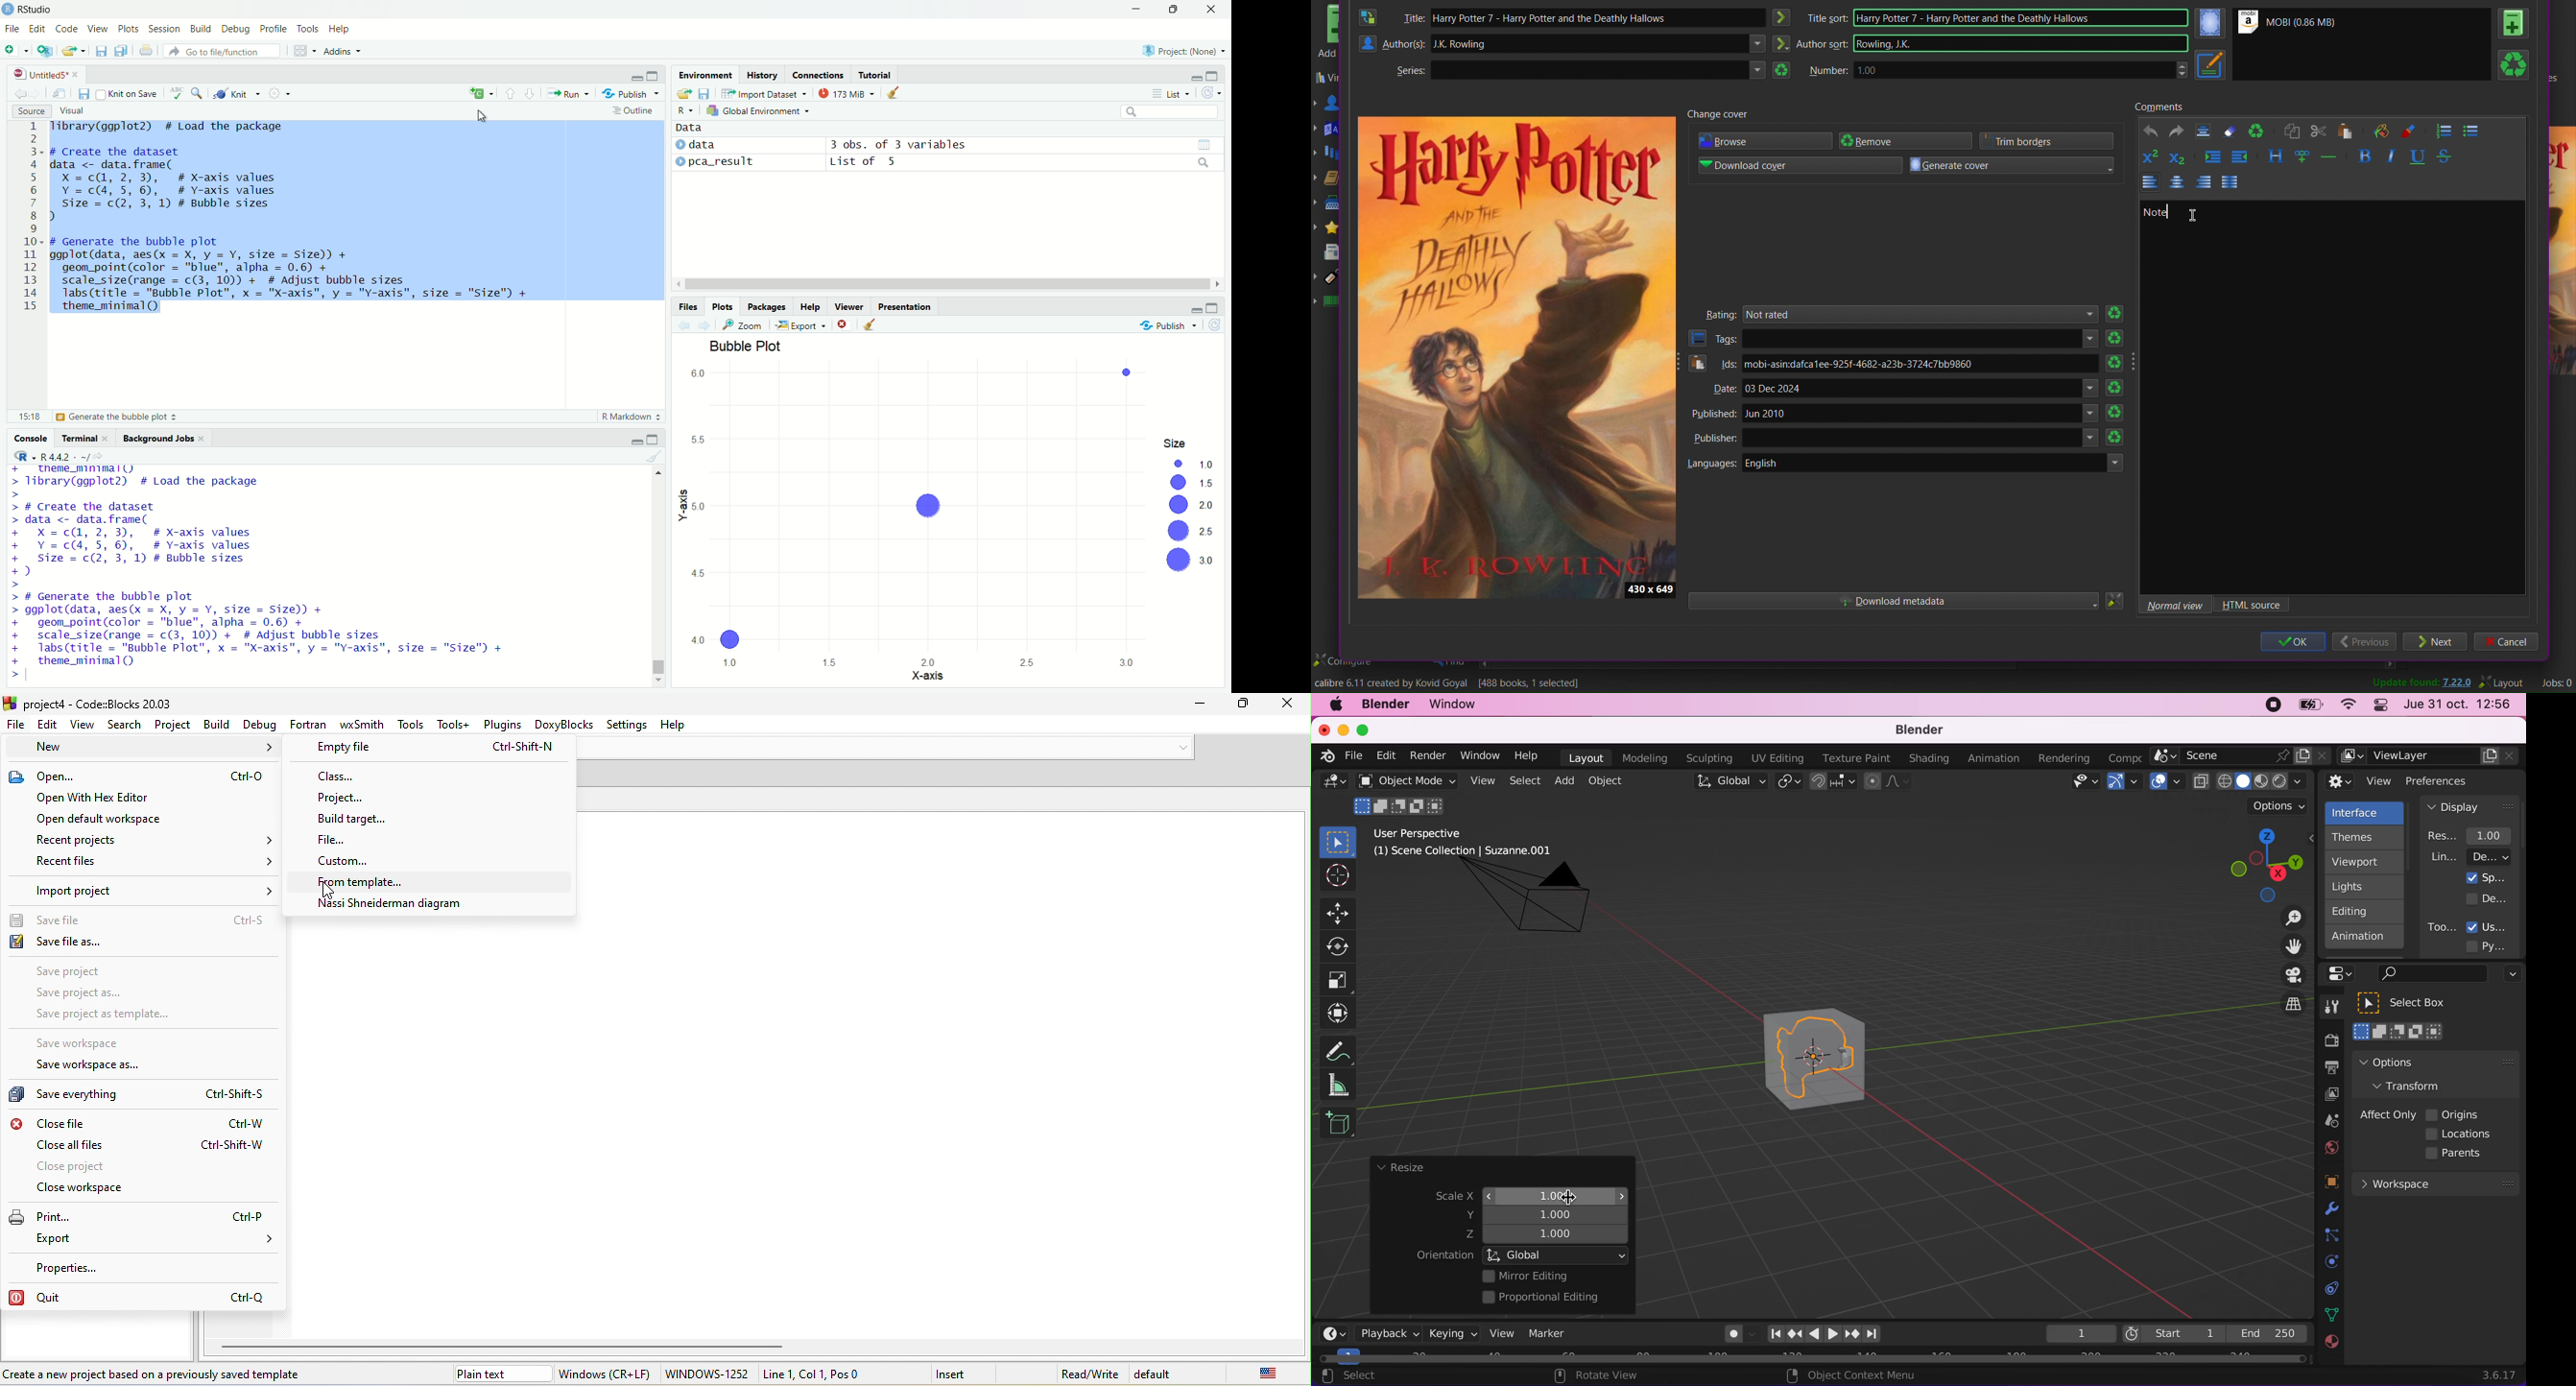  Describe the element at coordinates (707, 75) in the screenshot. I see `environment` at that location.